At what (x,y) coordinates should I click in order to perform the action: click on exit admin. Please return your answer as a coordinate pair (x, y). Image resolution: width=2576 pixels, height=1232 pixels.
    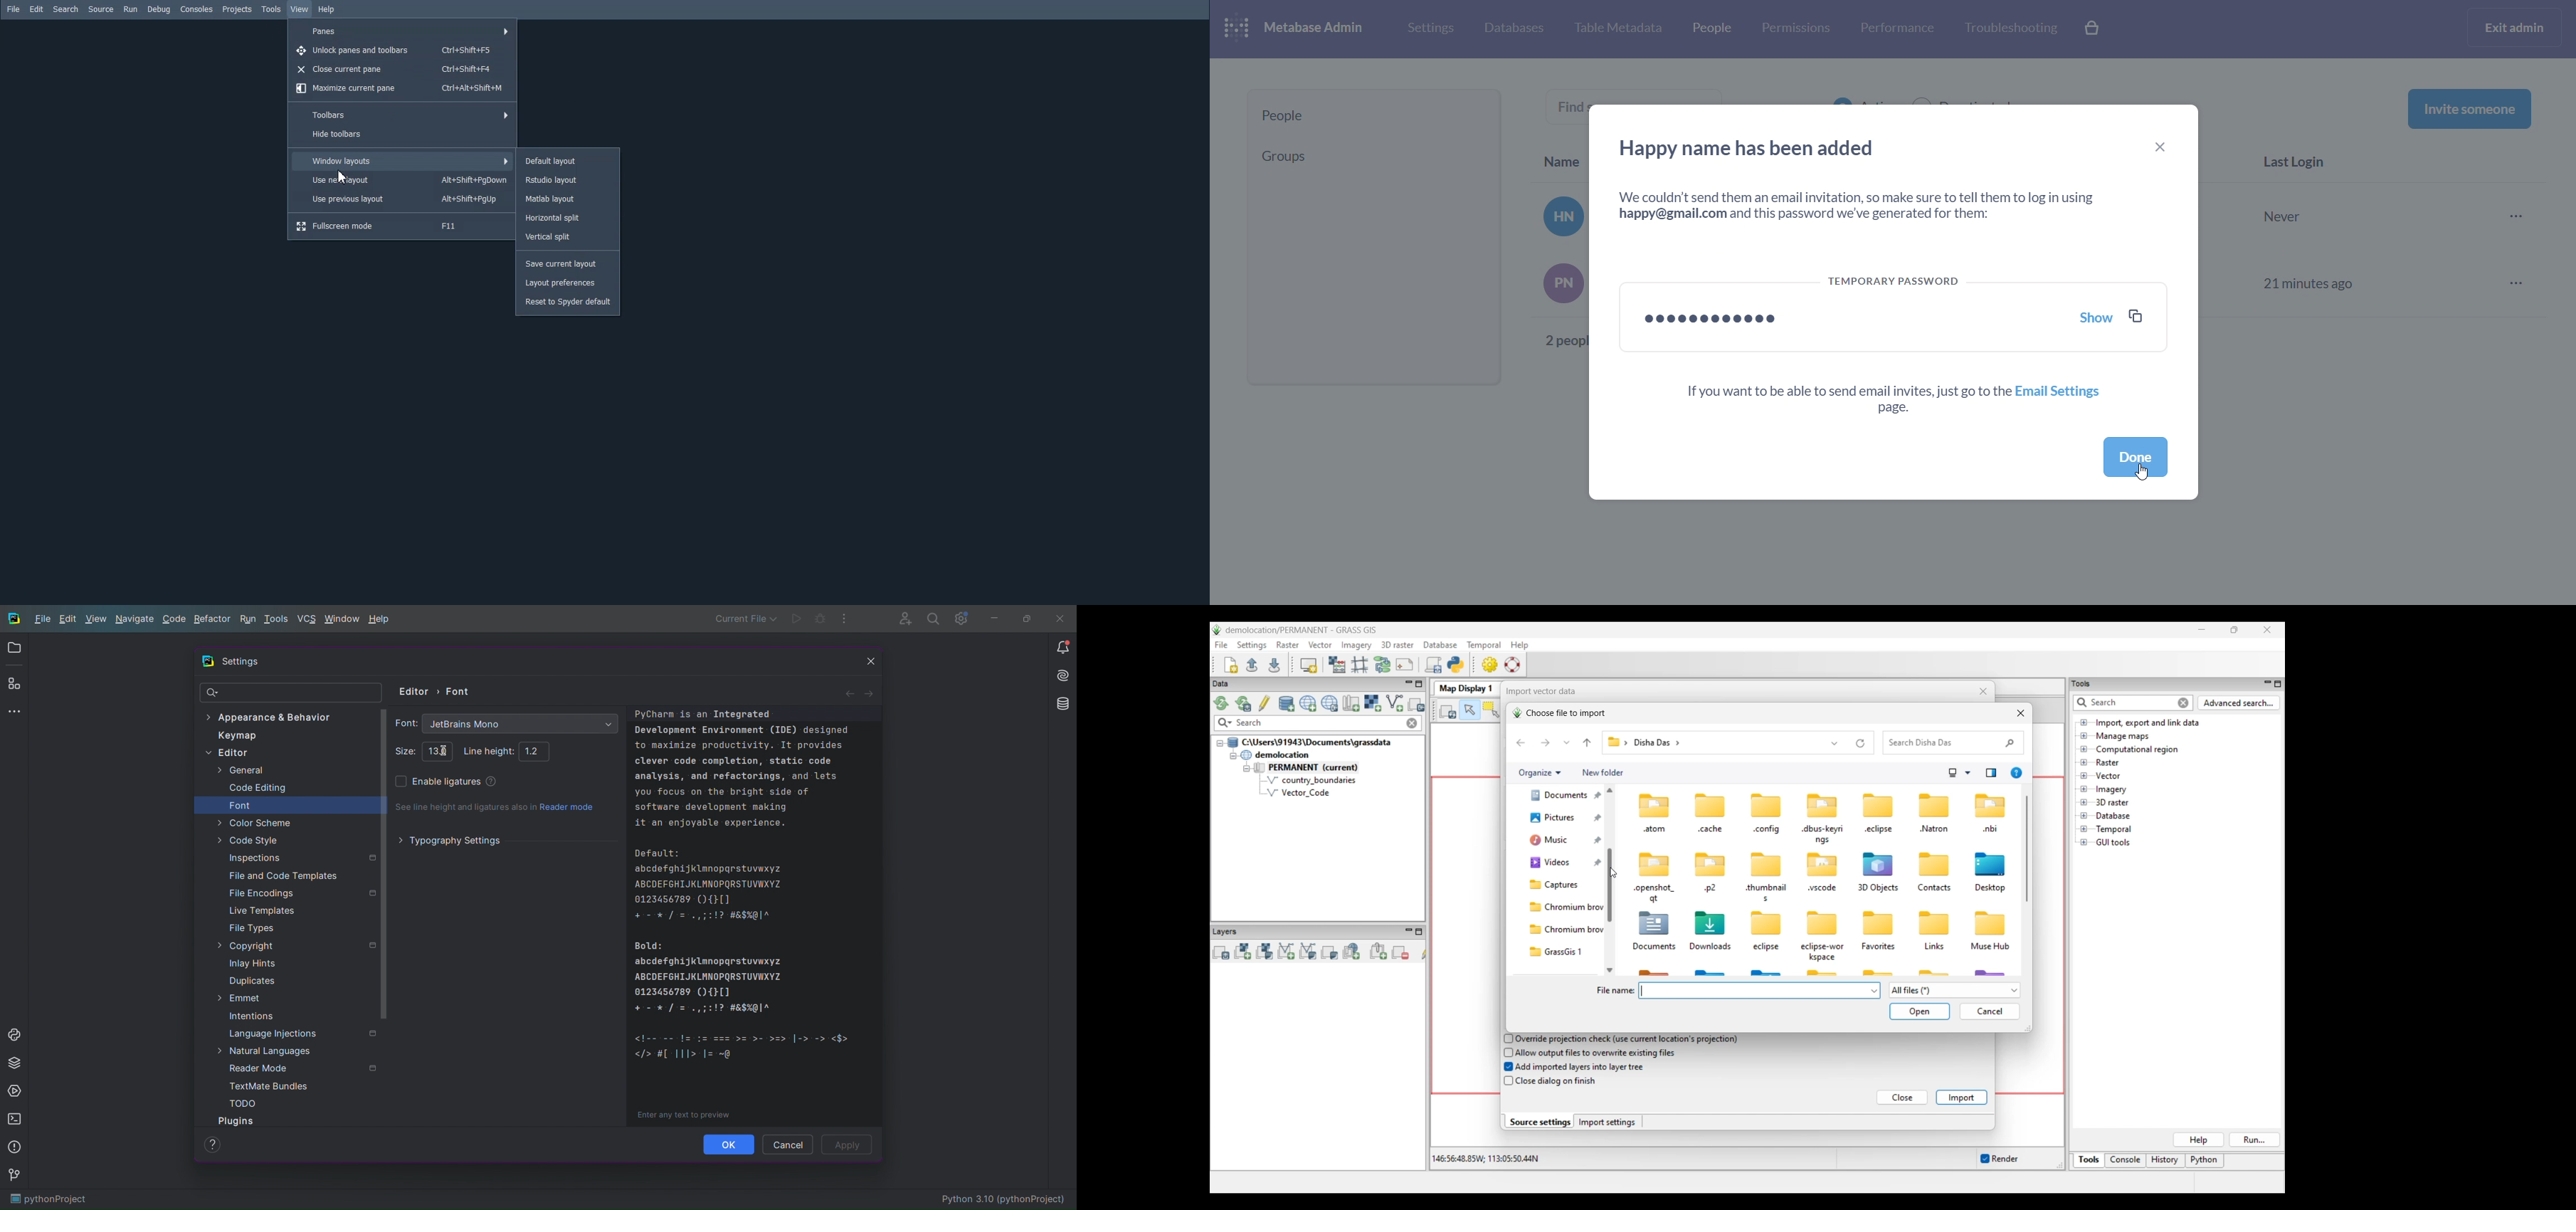
    Looking at the image, I should click on (2517, 27).